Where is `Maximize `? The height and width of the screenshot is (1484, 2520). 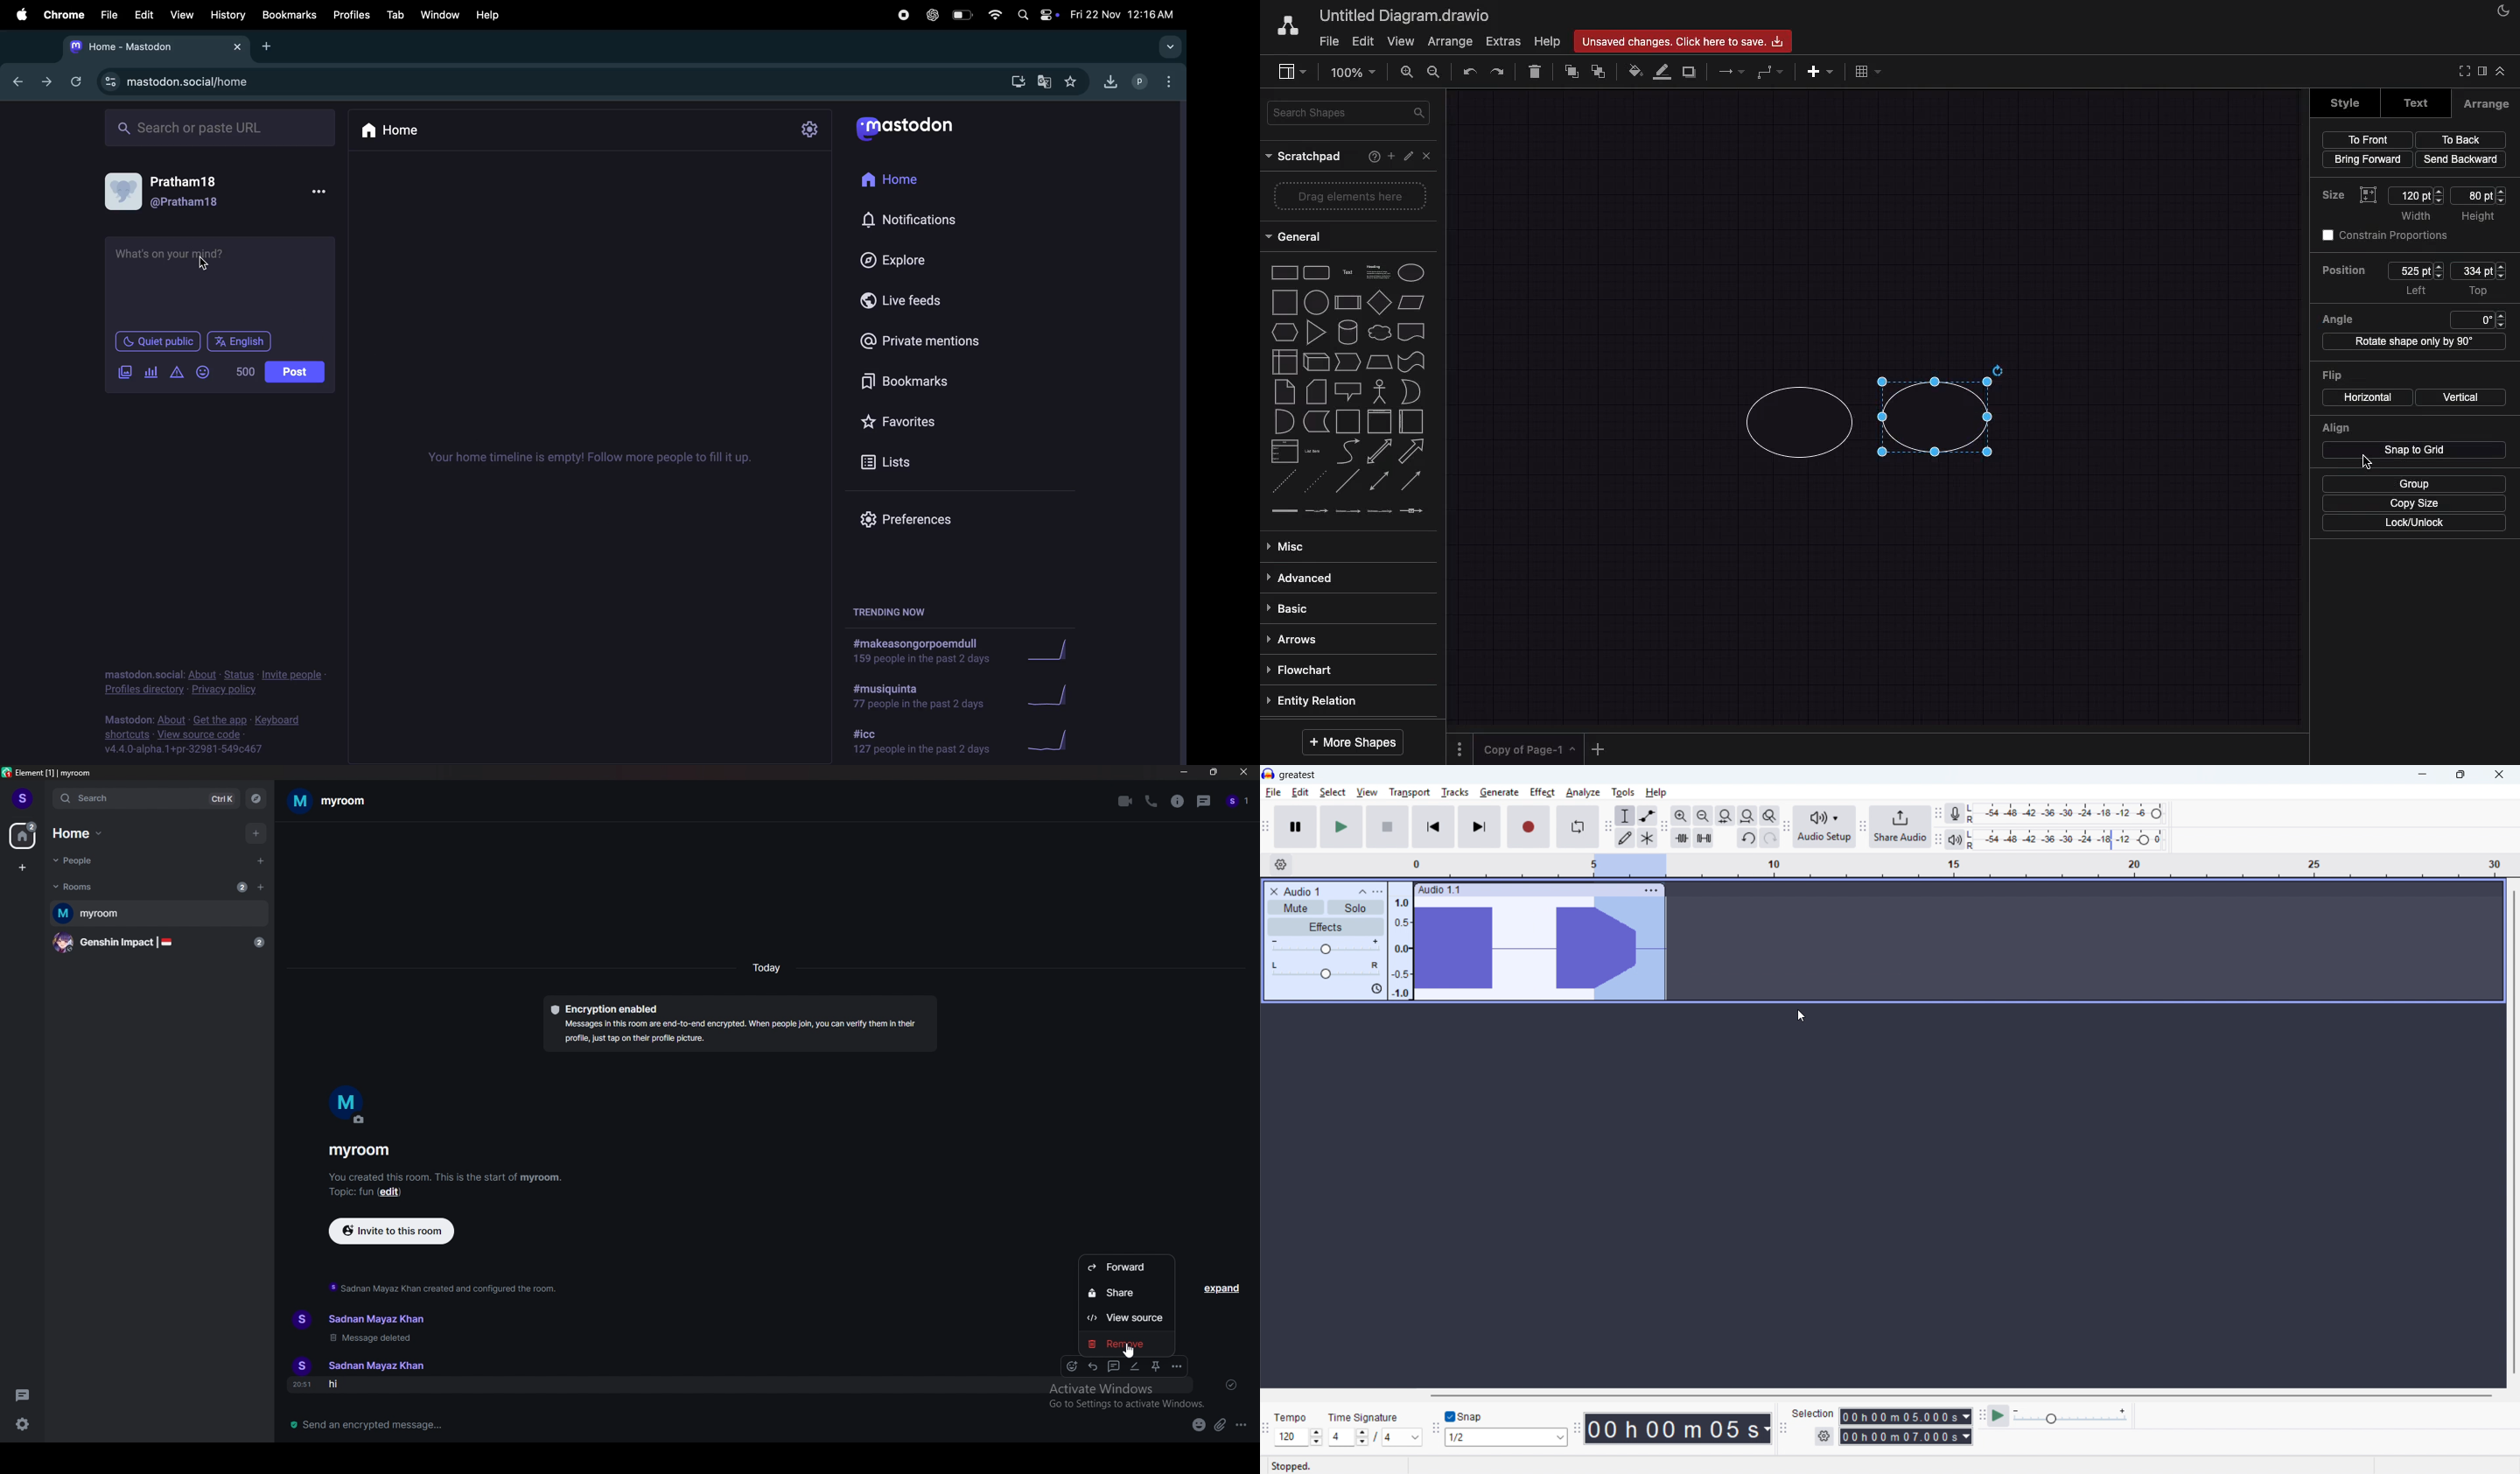 Maximize  is located at coordinates (2460, 775).